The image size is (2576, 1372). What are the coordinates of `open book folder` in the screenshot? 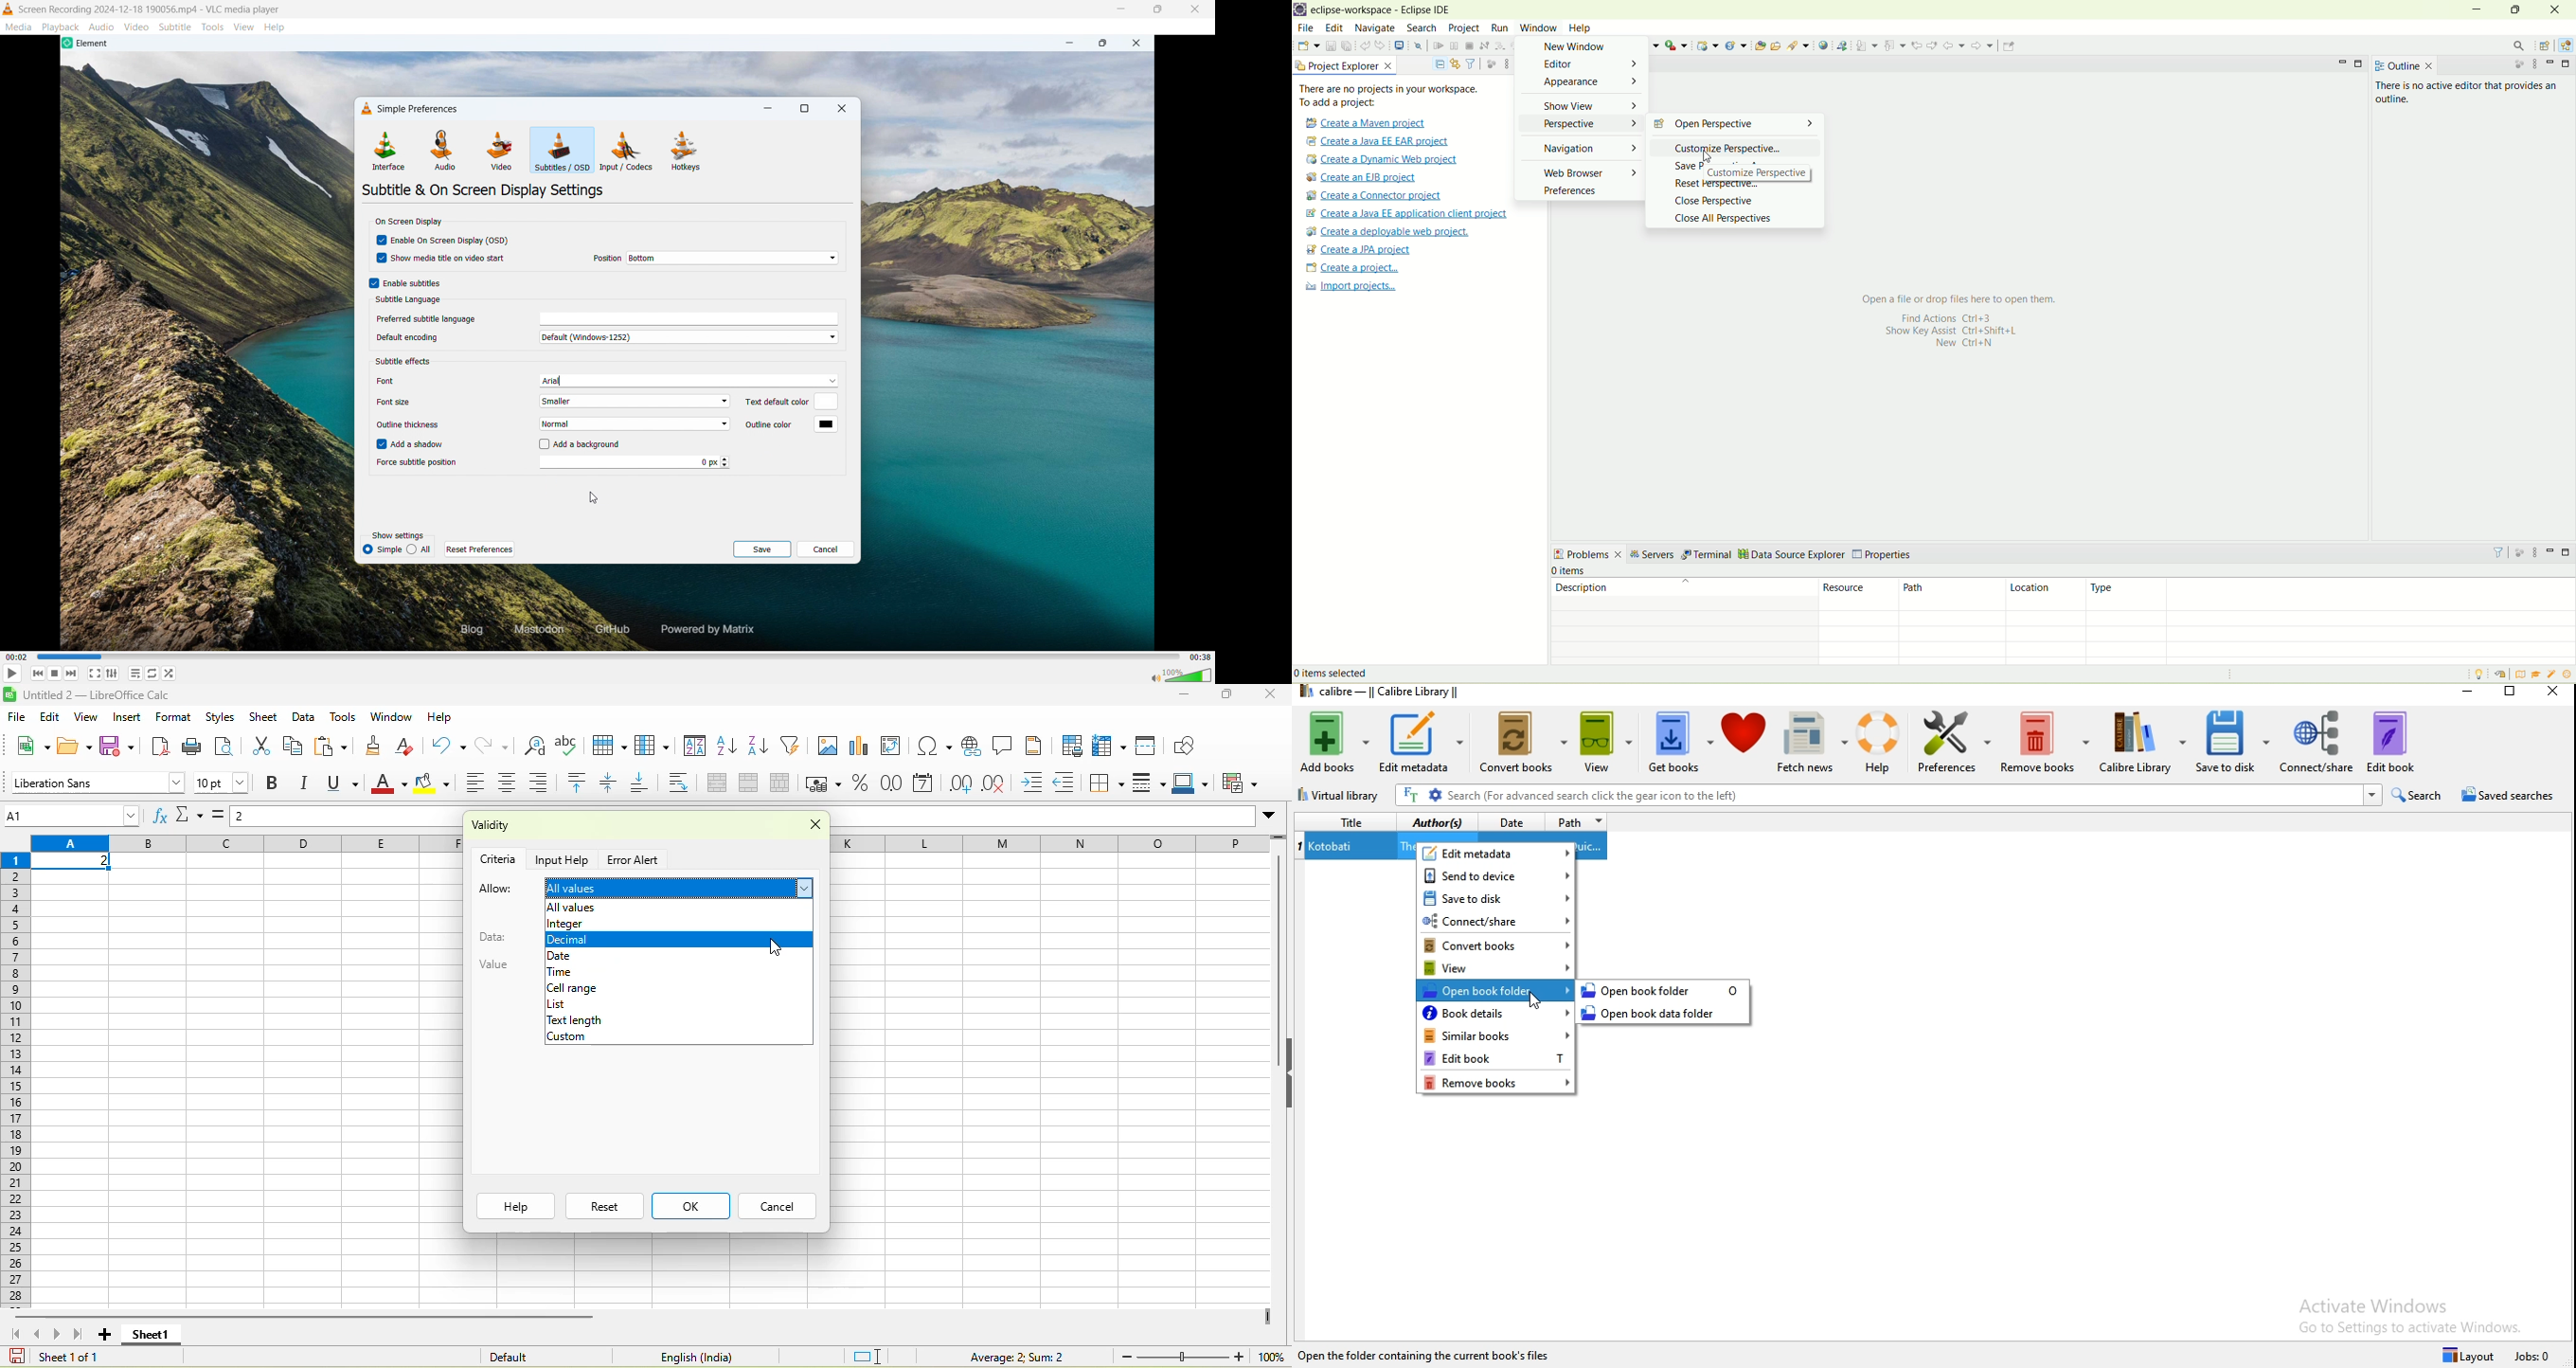 It's located at (1665, 991).